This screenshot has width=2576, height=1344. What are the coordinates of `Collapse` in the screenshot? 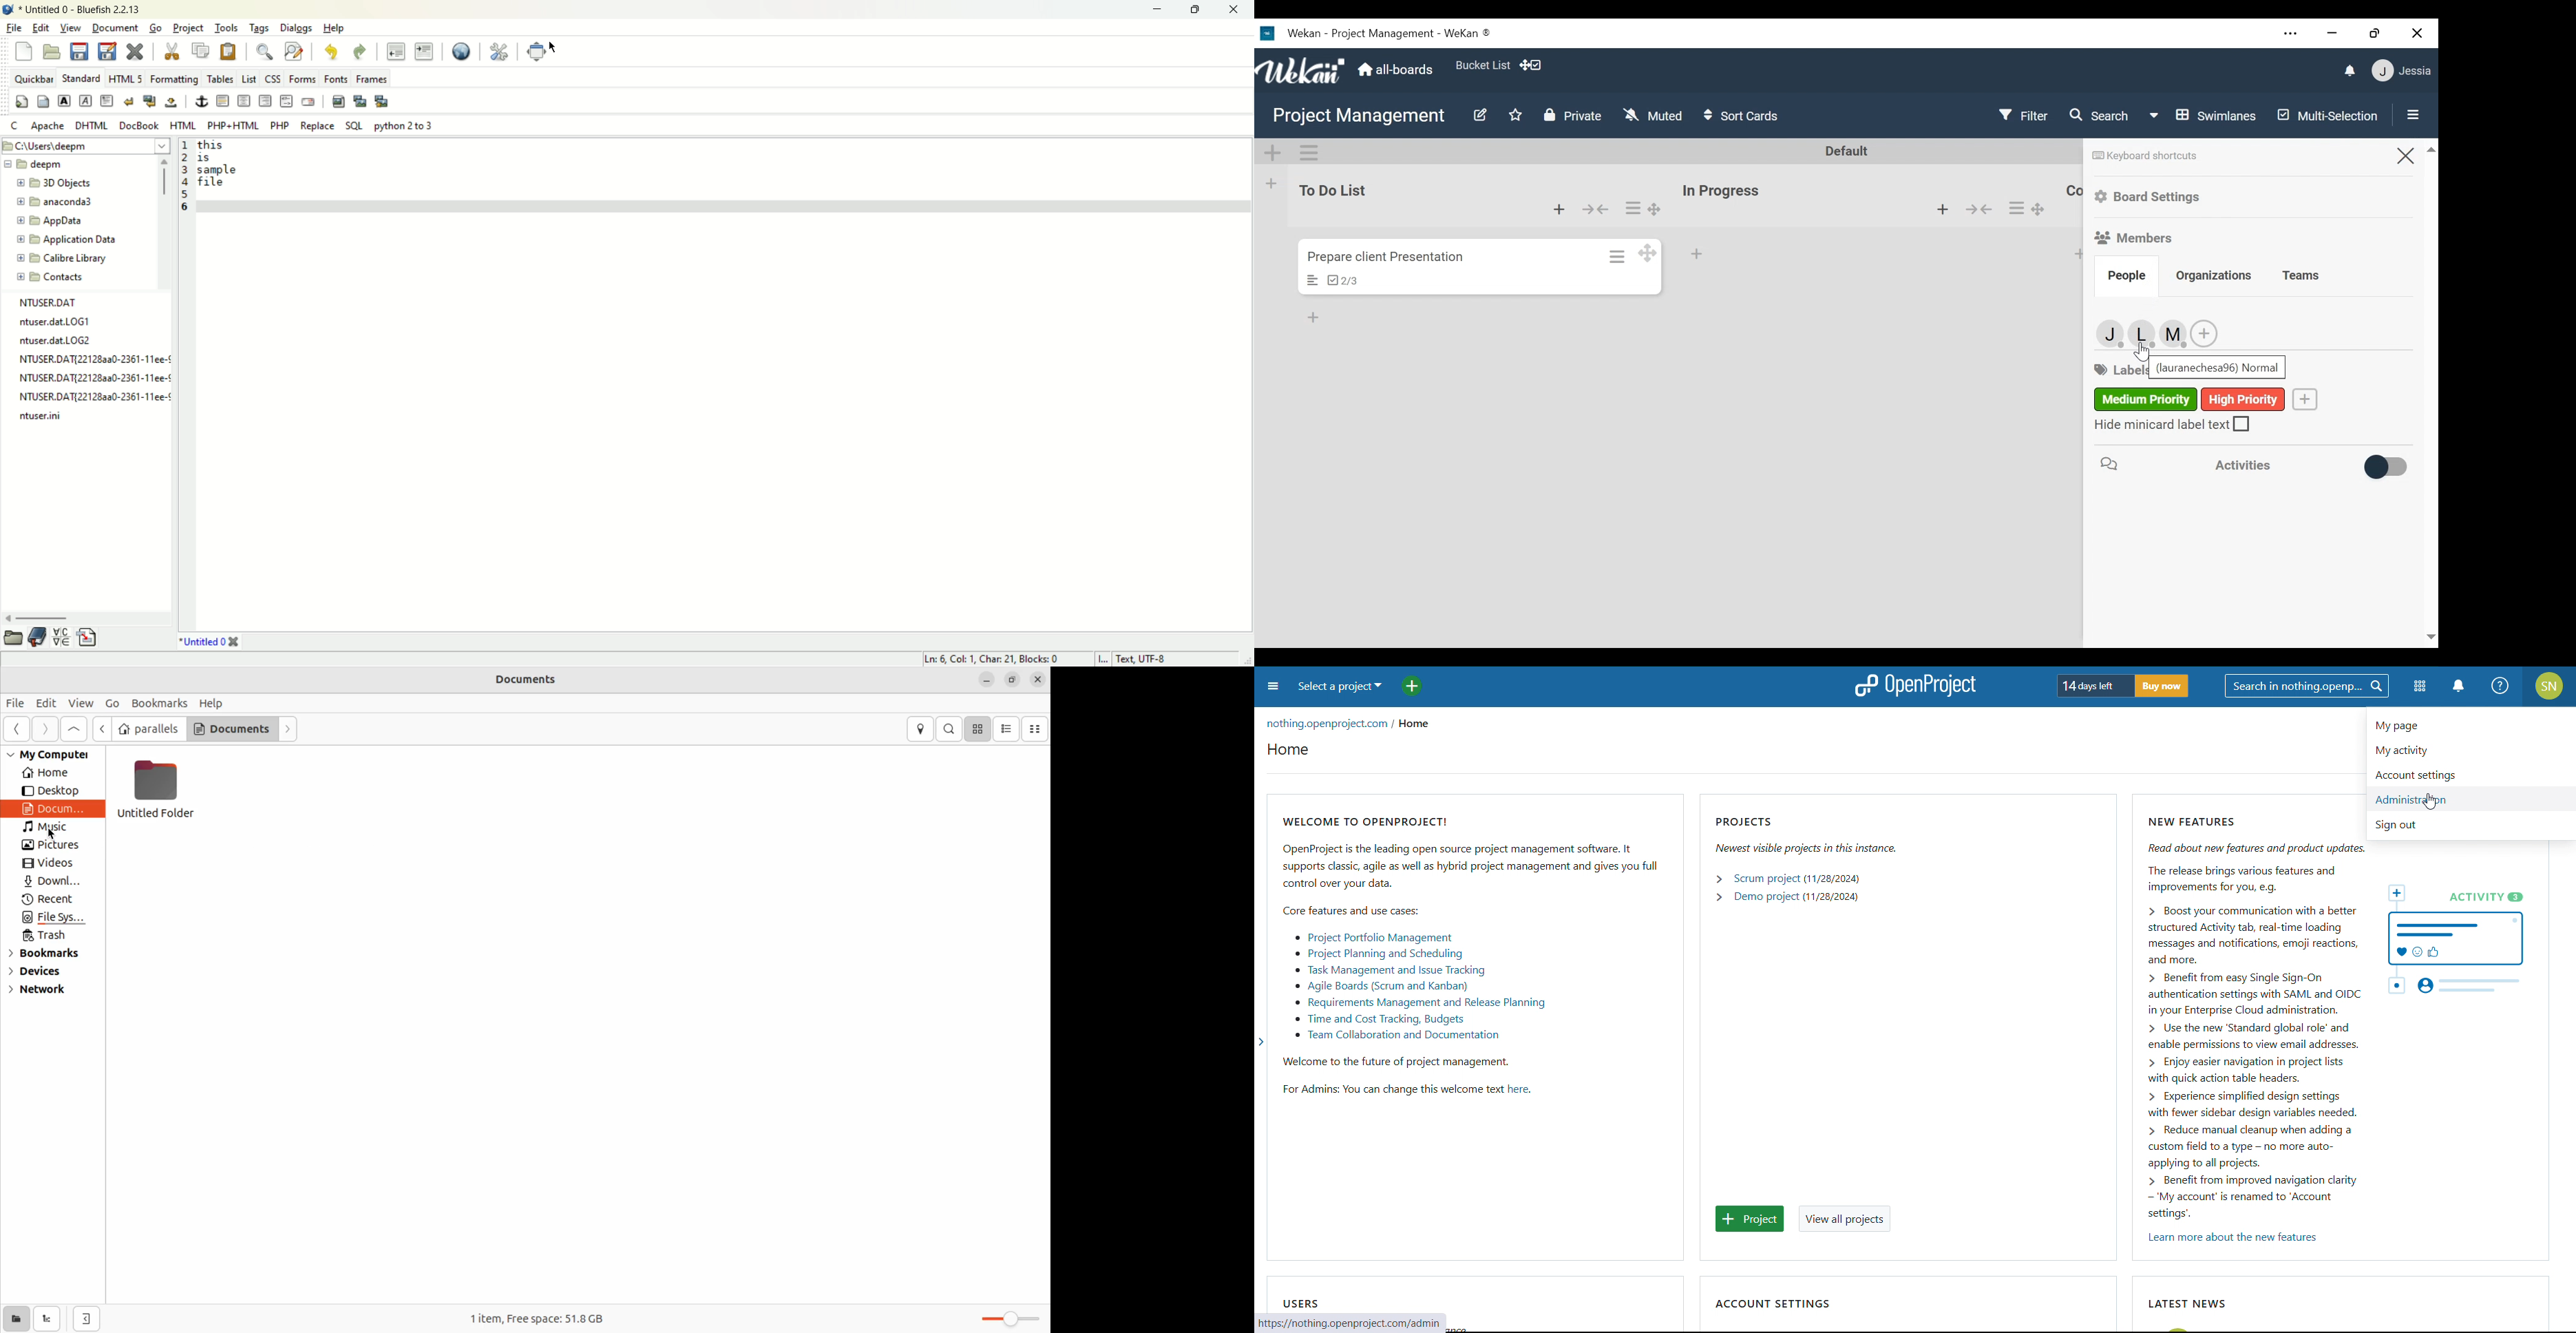 It's located at (1597, 209).